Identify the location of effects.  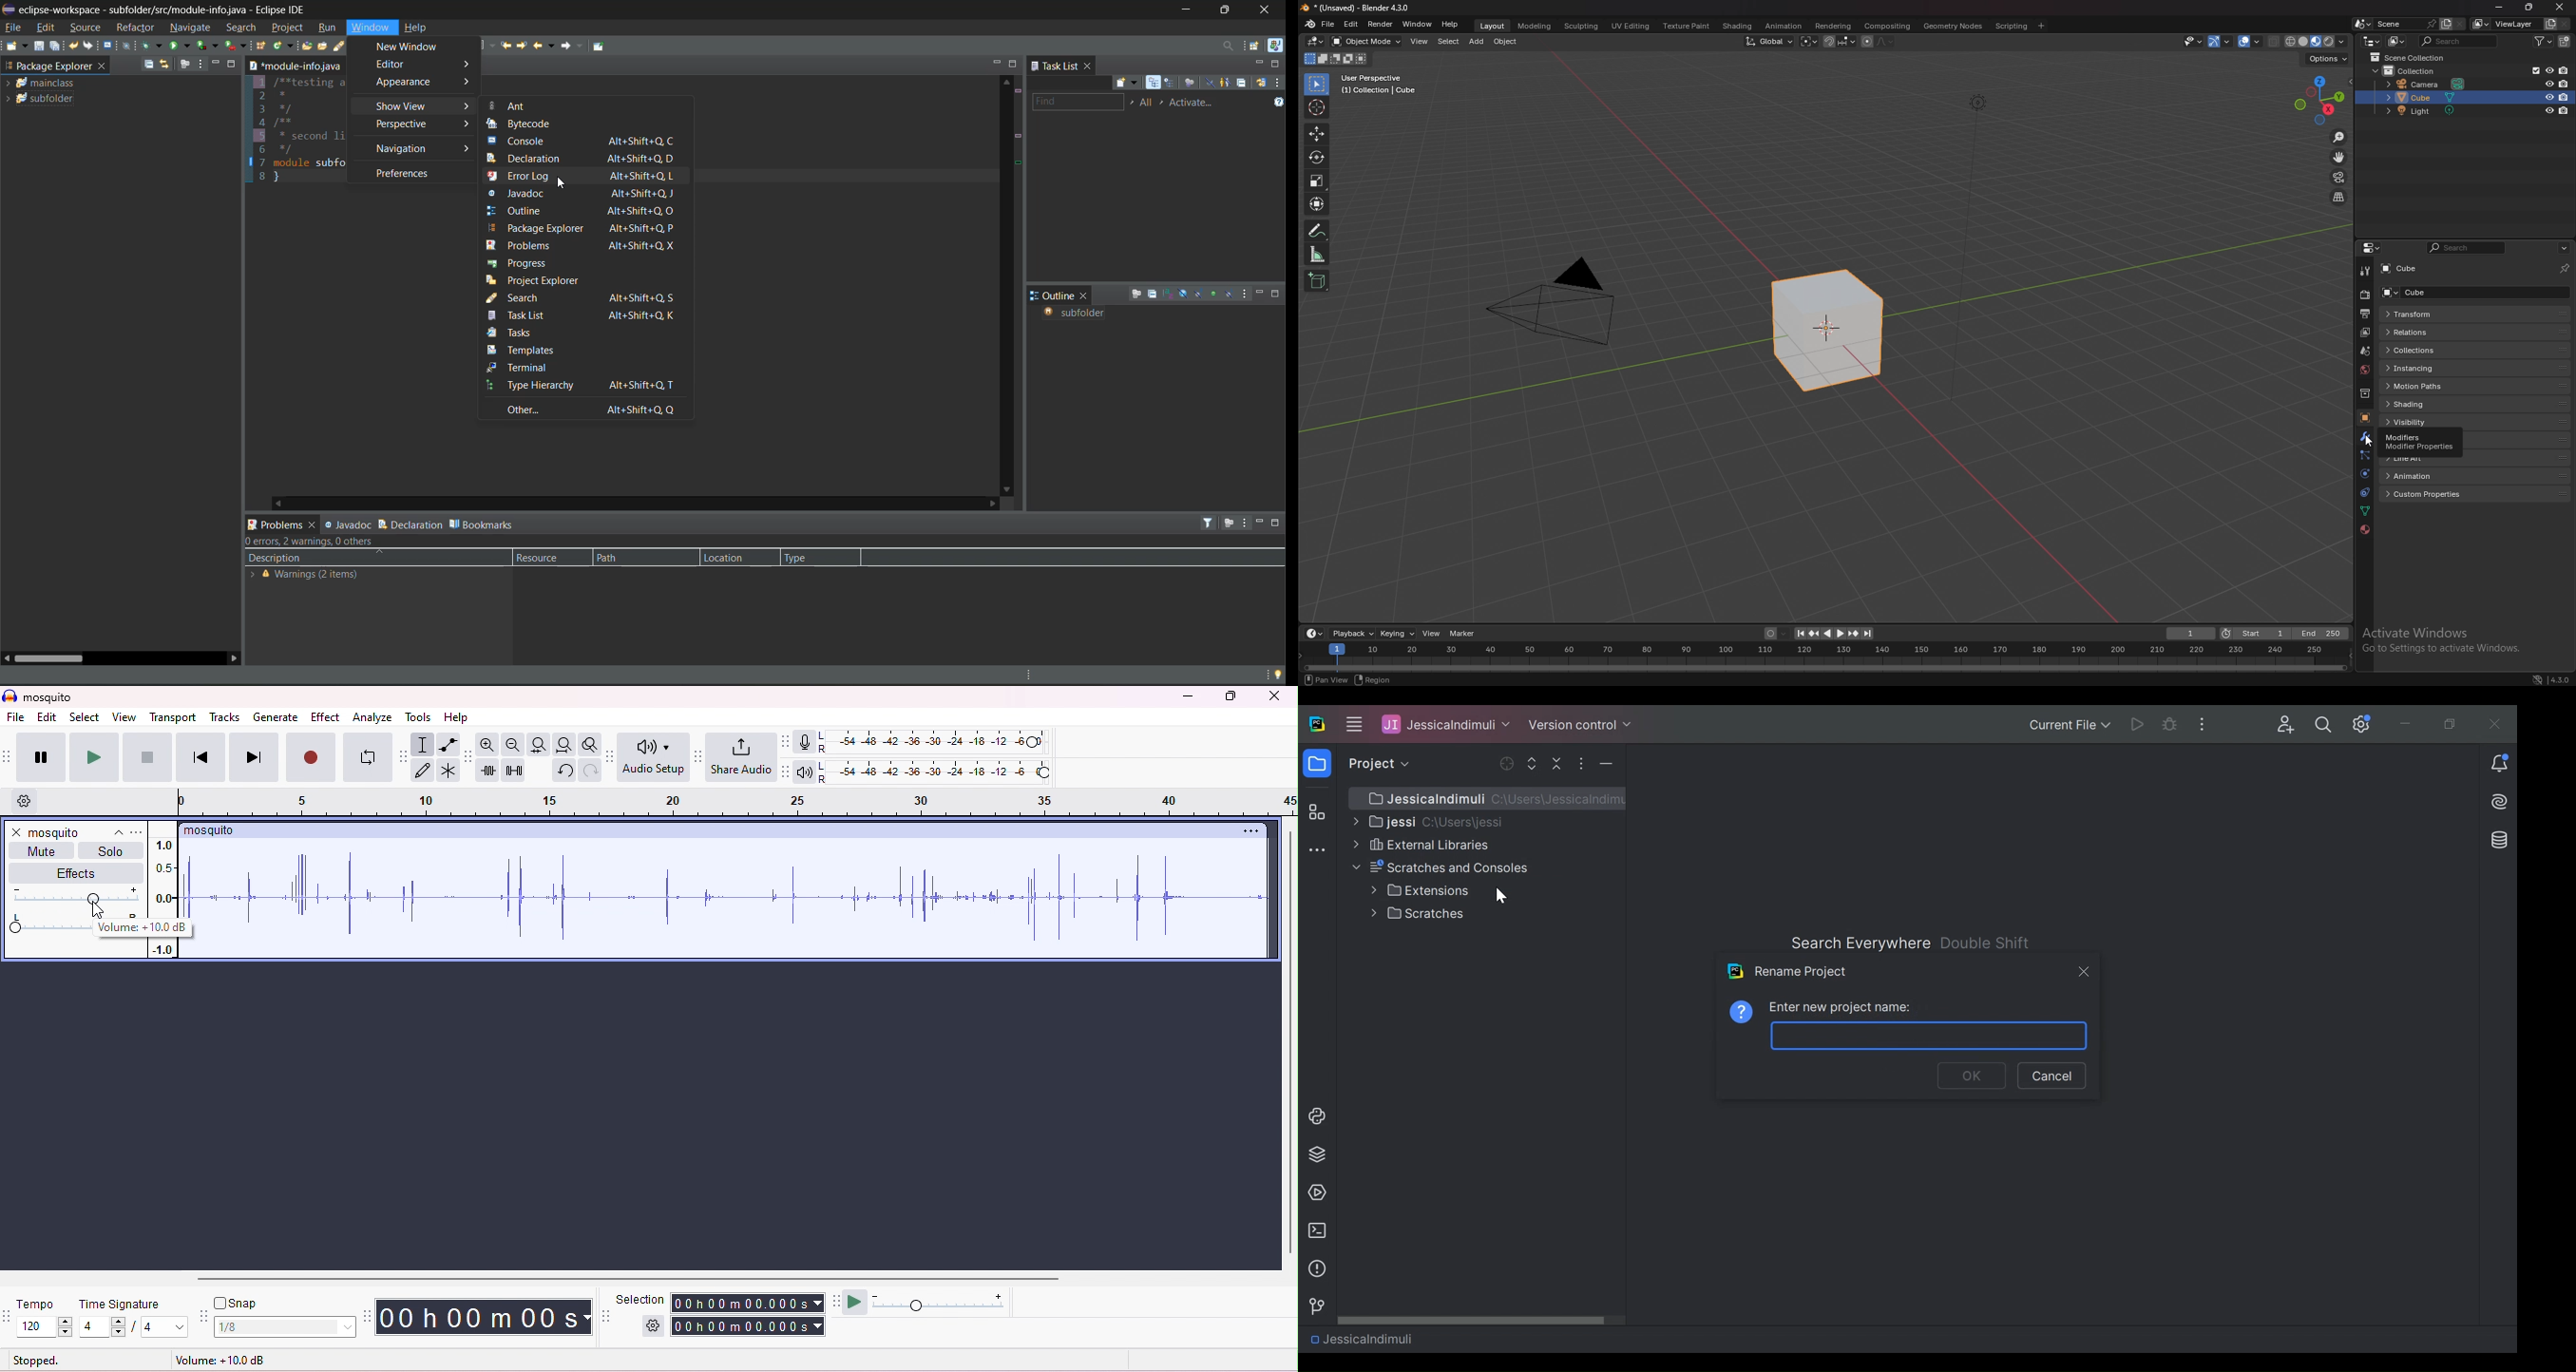
(81, 873).